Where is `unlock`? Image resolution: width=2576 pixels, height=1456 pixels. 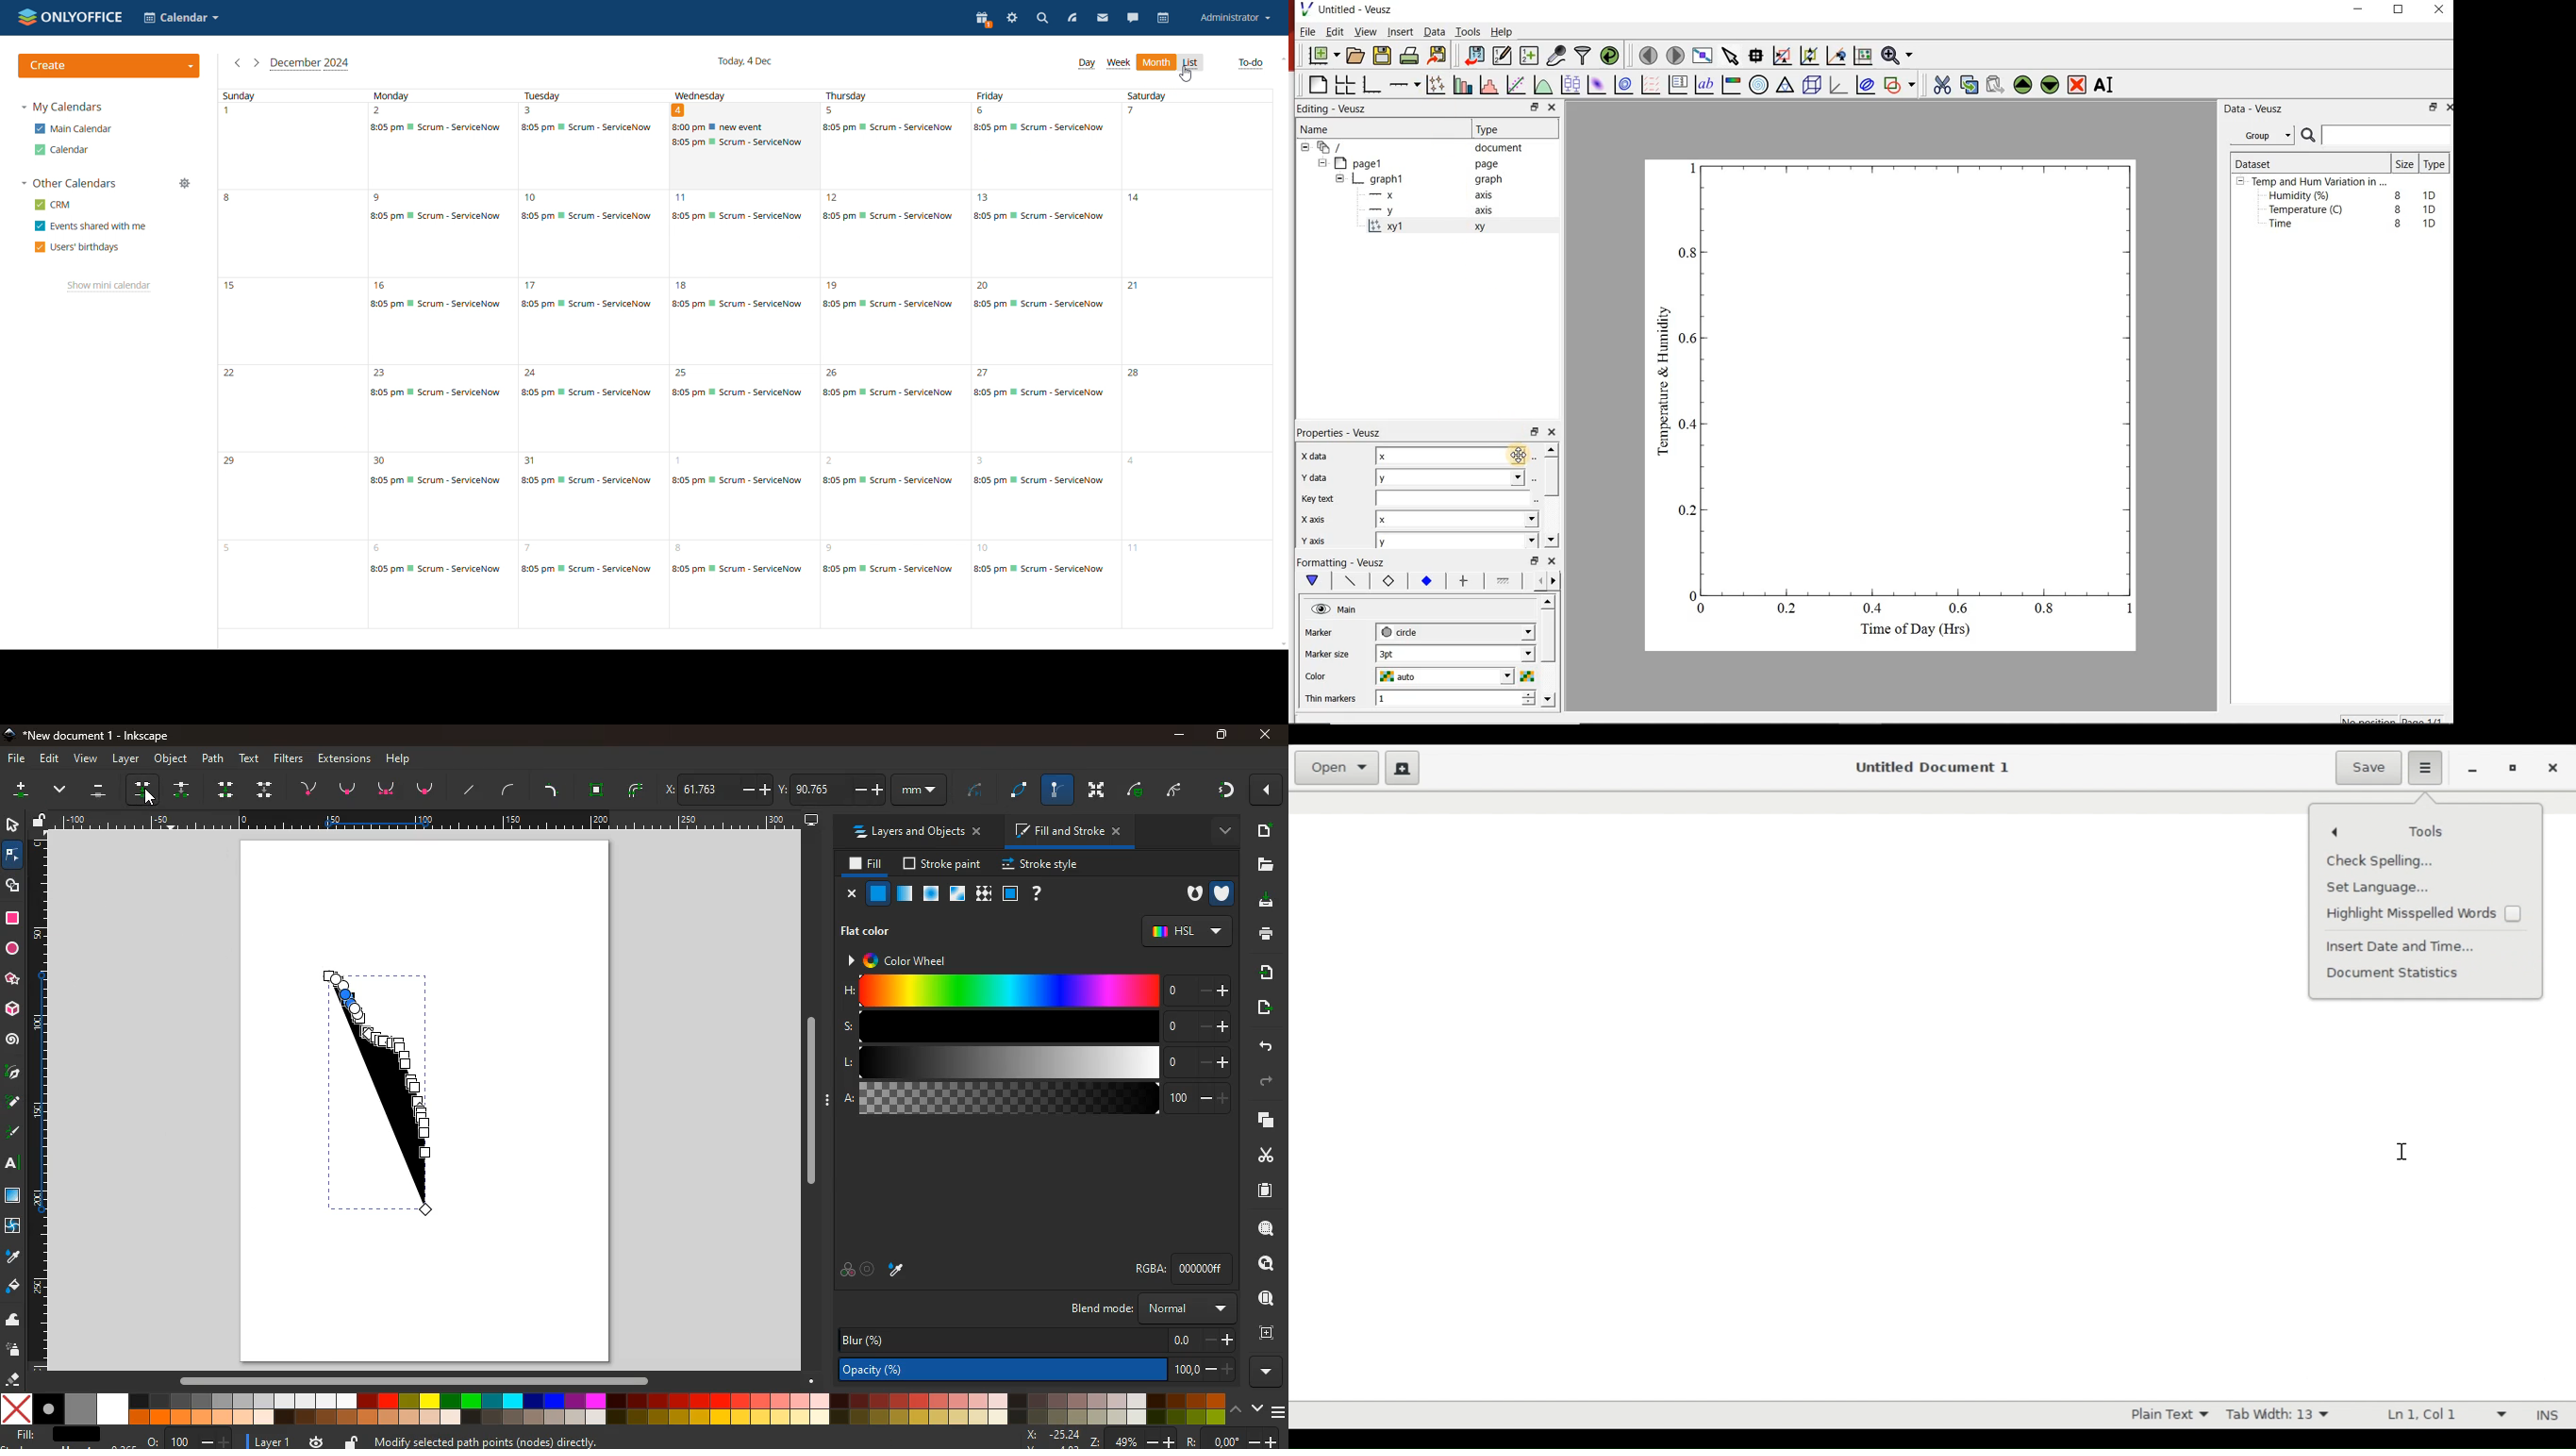
unlock is located at coordinates (42, 821).